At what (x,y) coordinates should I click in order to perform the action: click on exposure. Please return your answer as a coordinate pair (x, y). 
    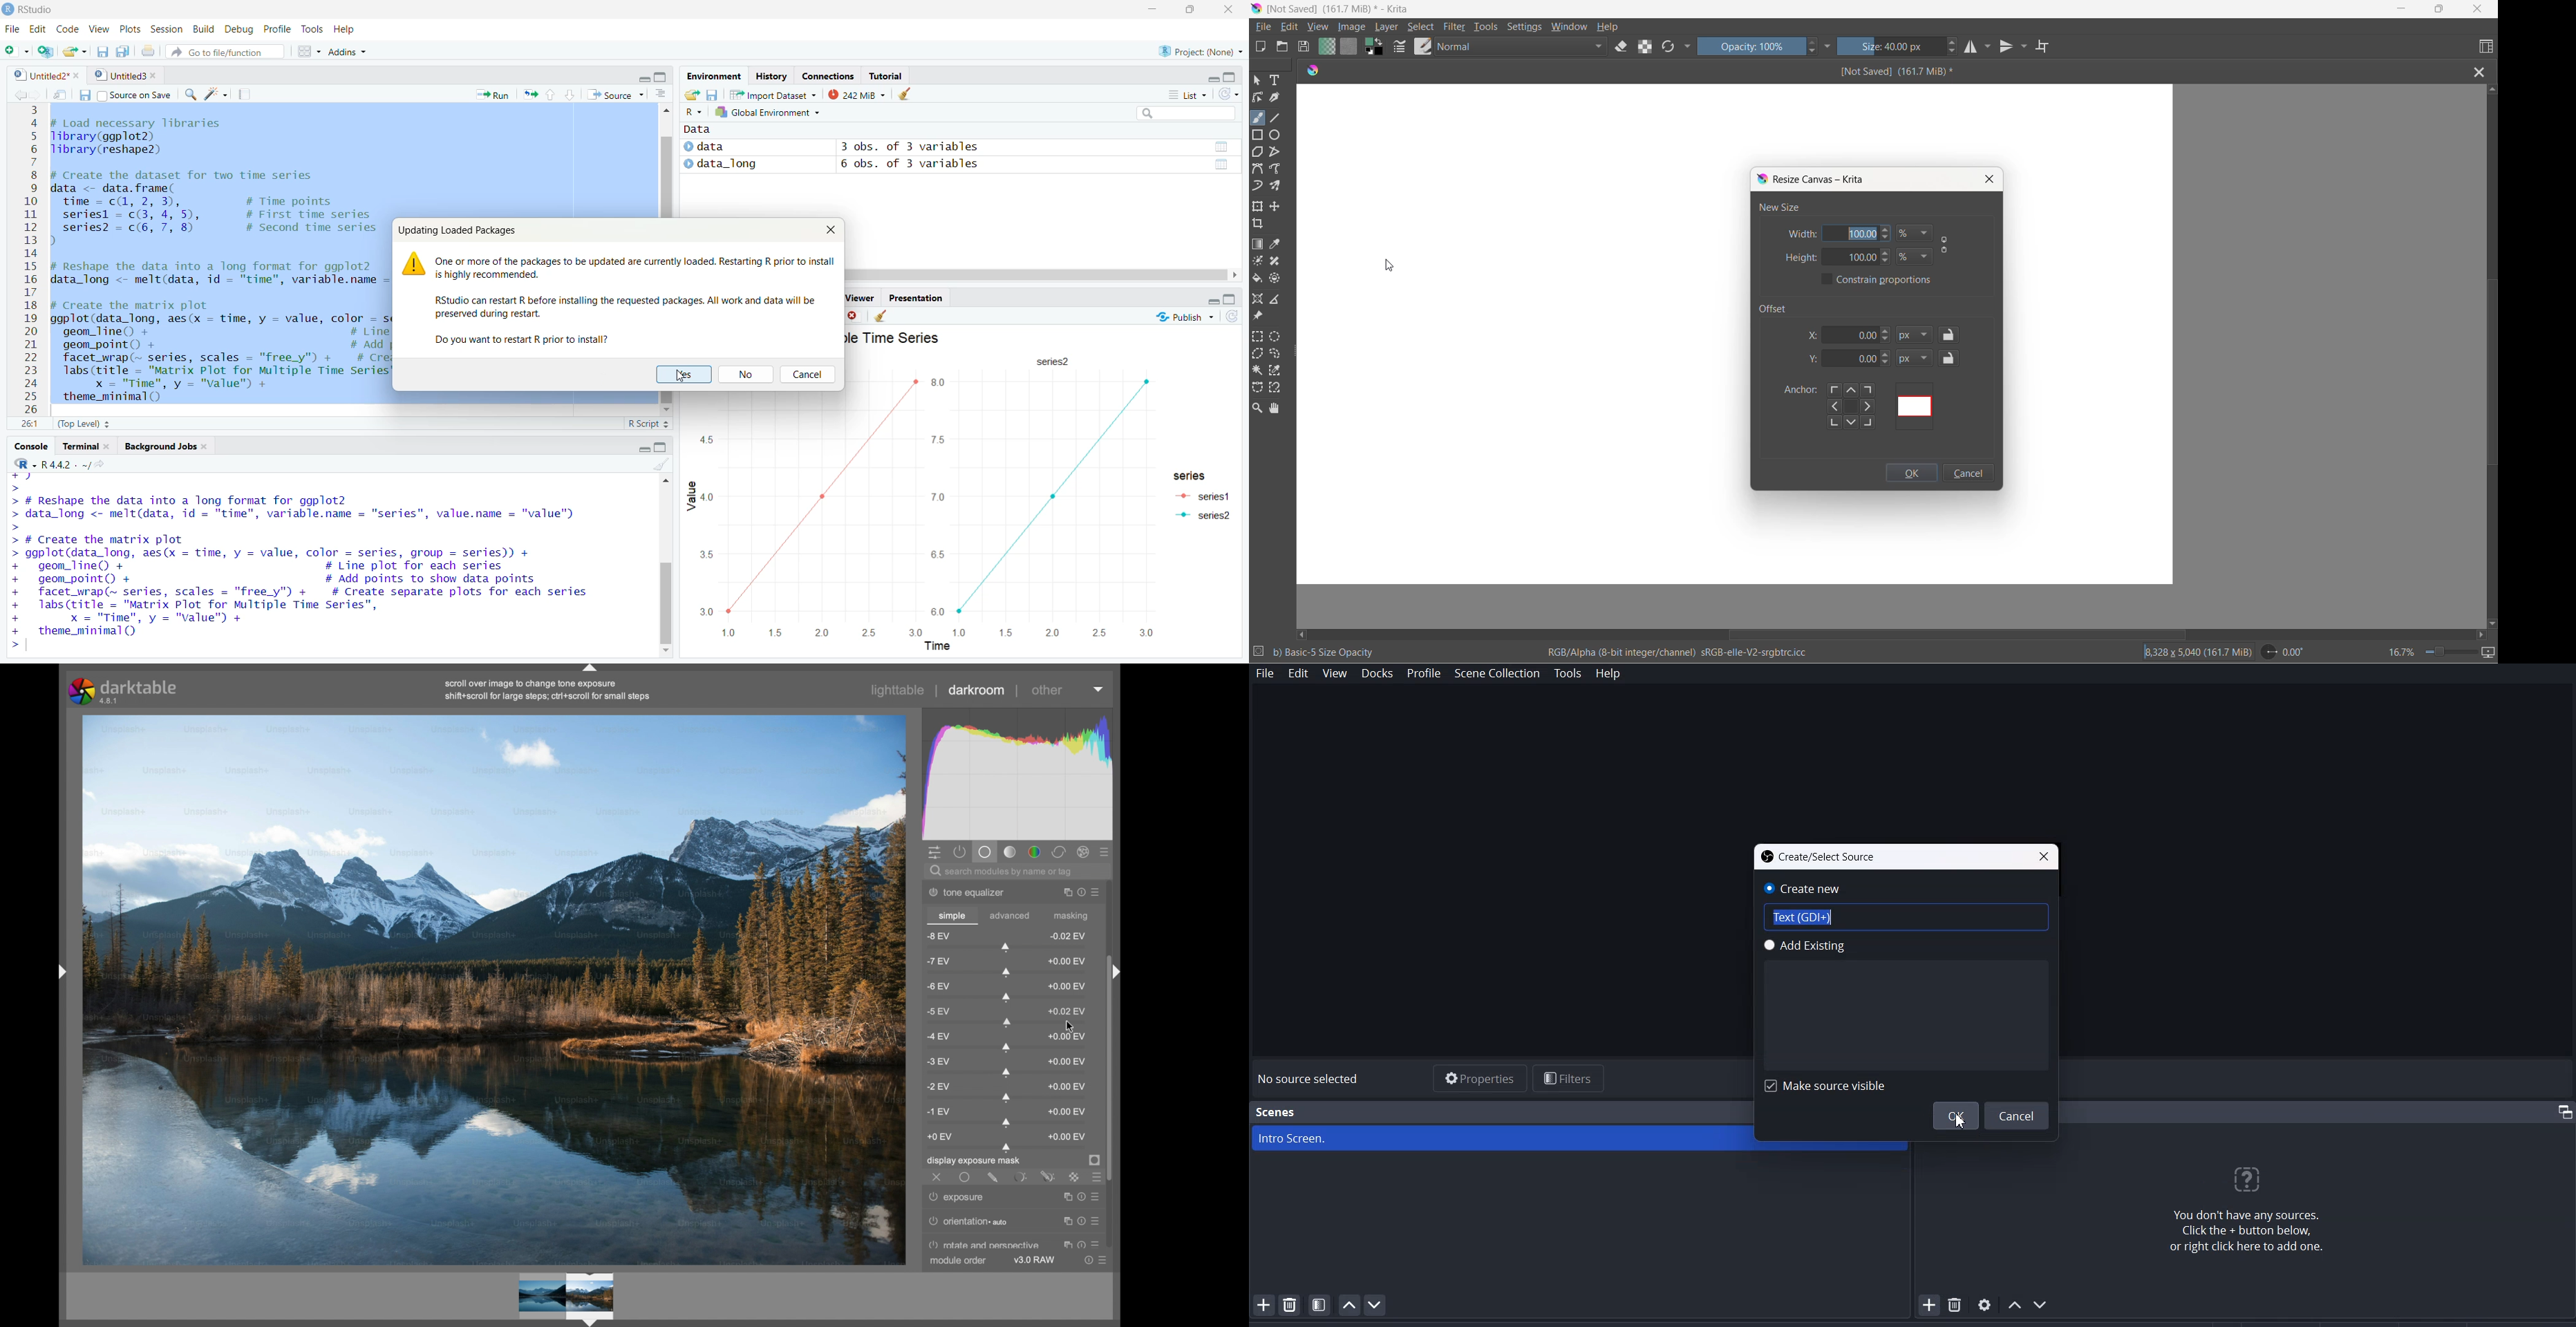
    Looking at the image, I should click on (958, 1197).